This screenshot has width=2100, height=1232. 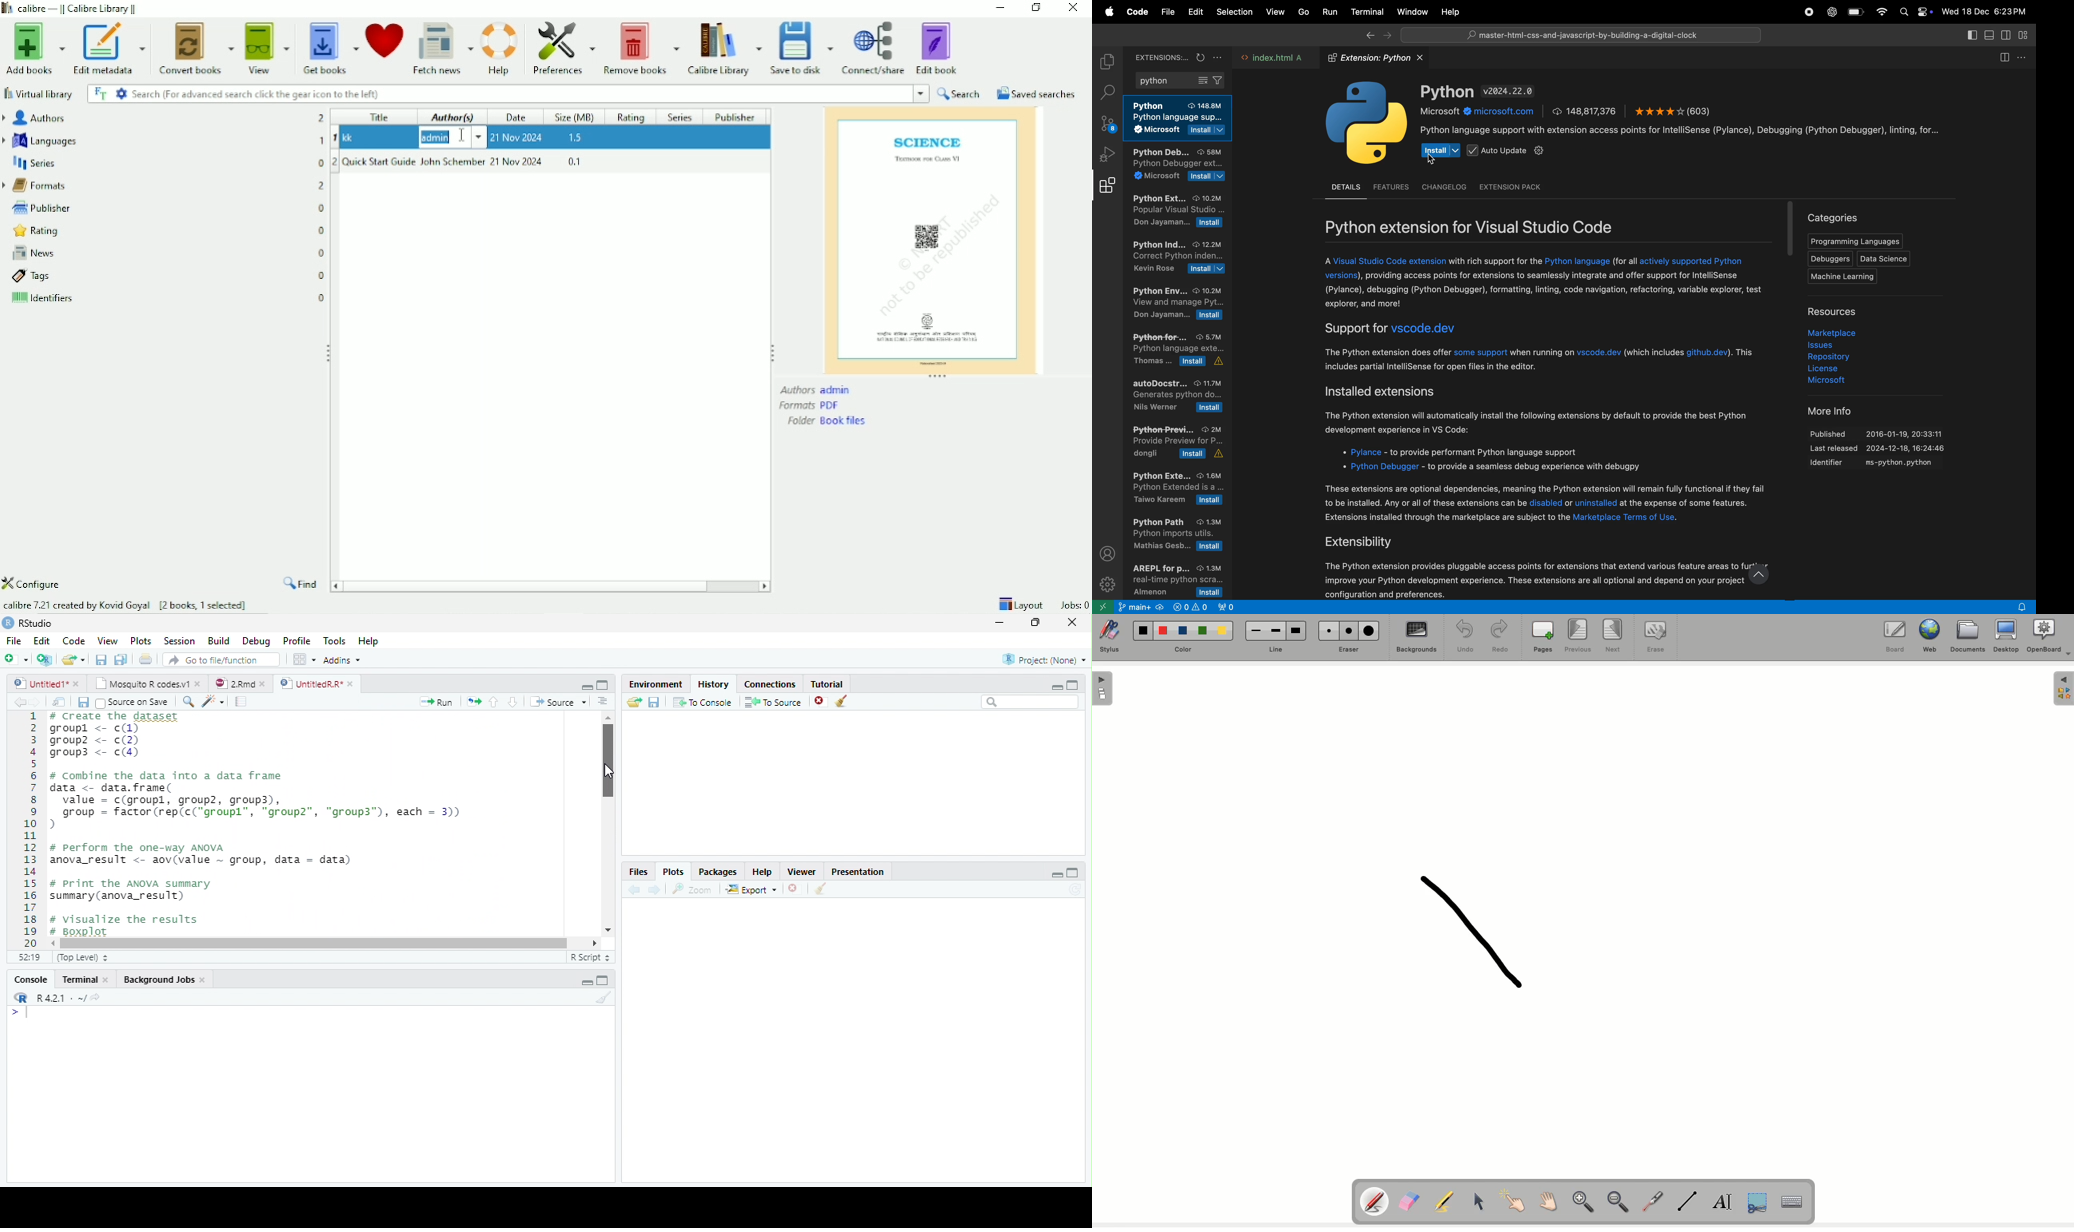 I want to click on Save All open documents, so click(x=120, y=660).